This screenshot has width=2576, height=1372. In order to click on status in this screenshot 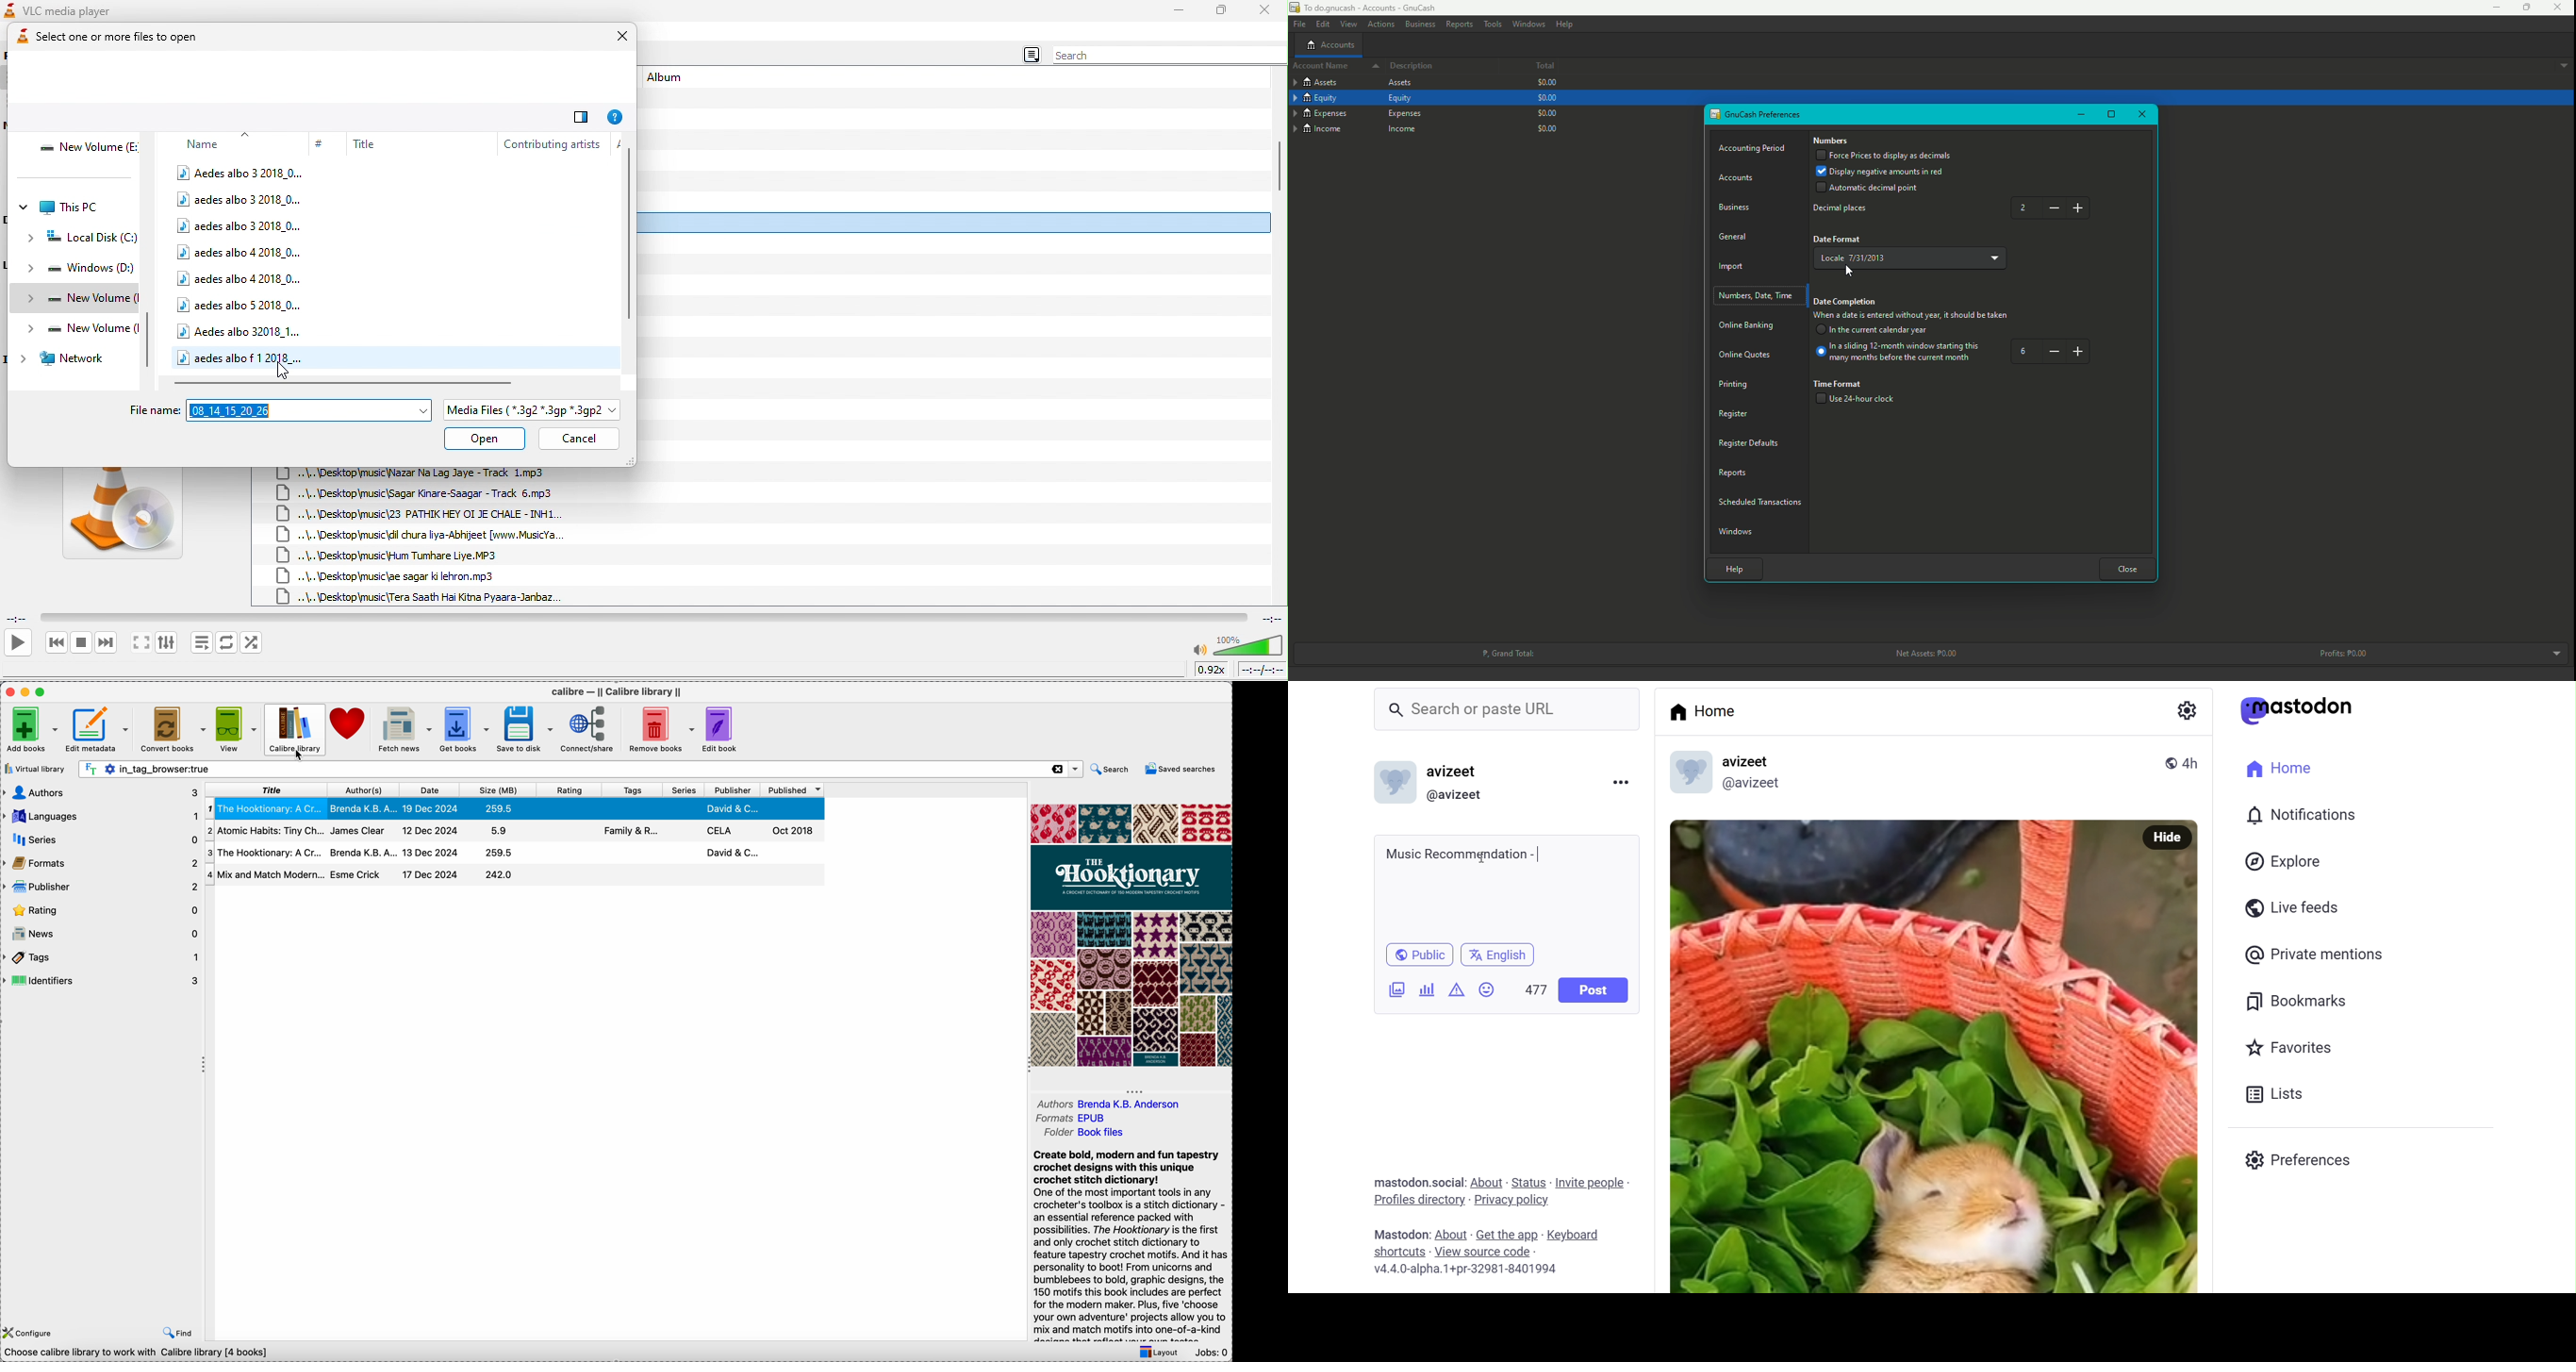, I will do `click(1529, 1182)`.